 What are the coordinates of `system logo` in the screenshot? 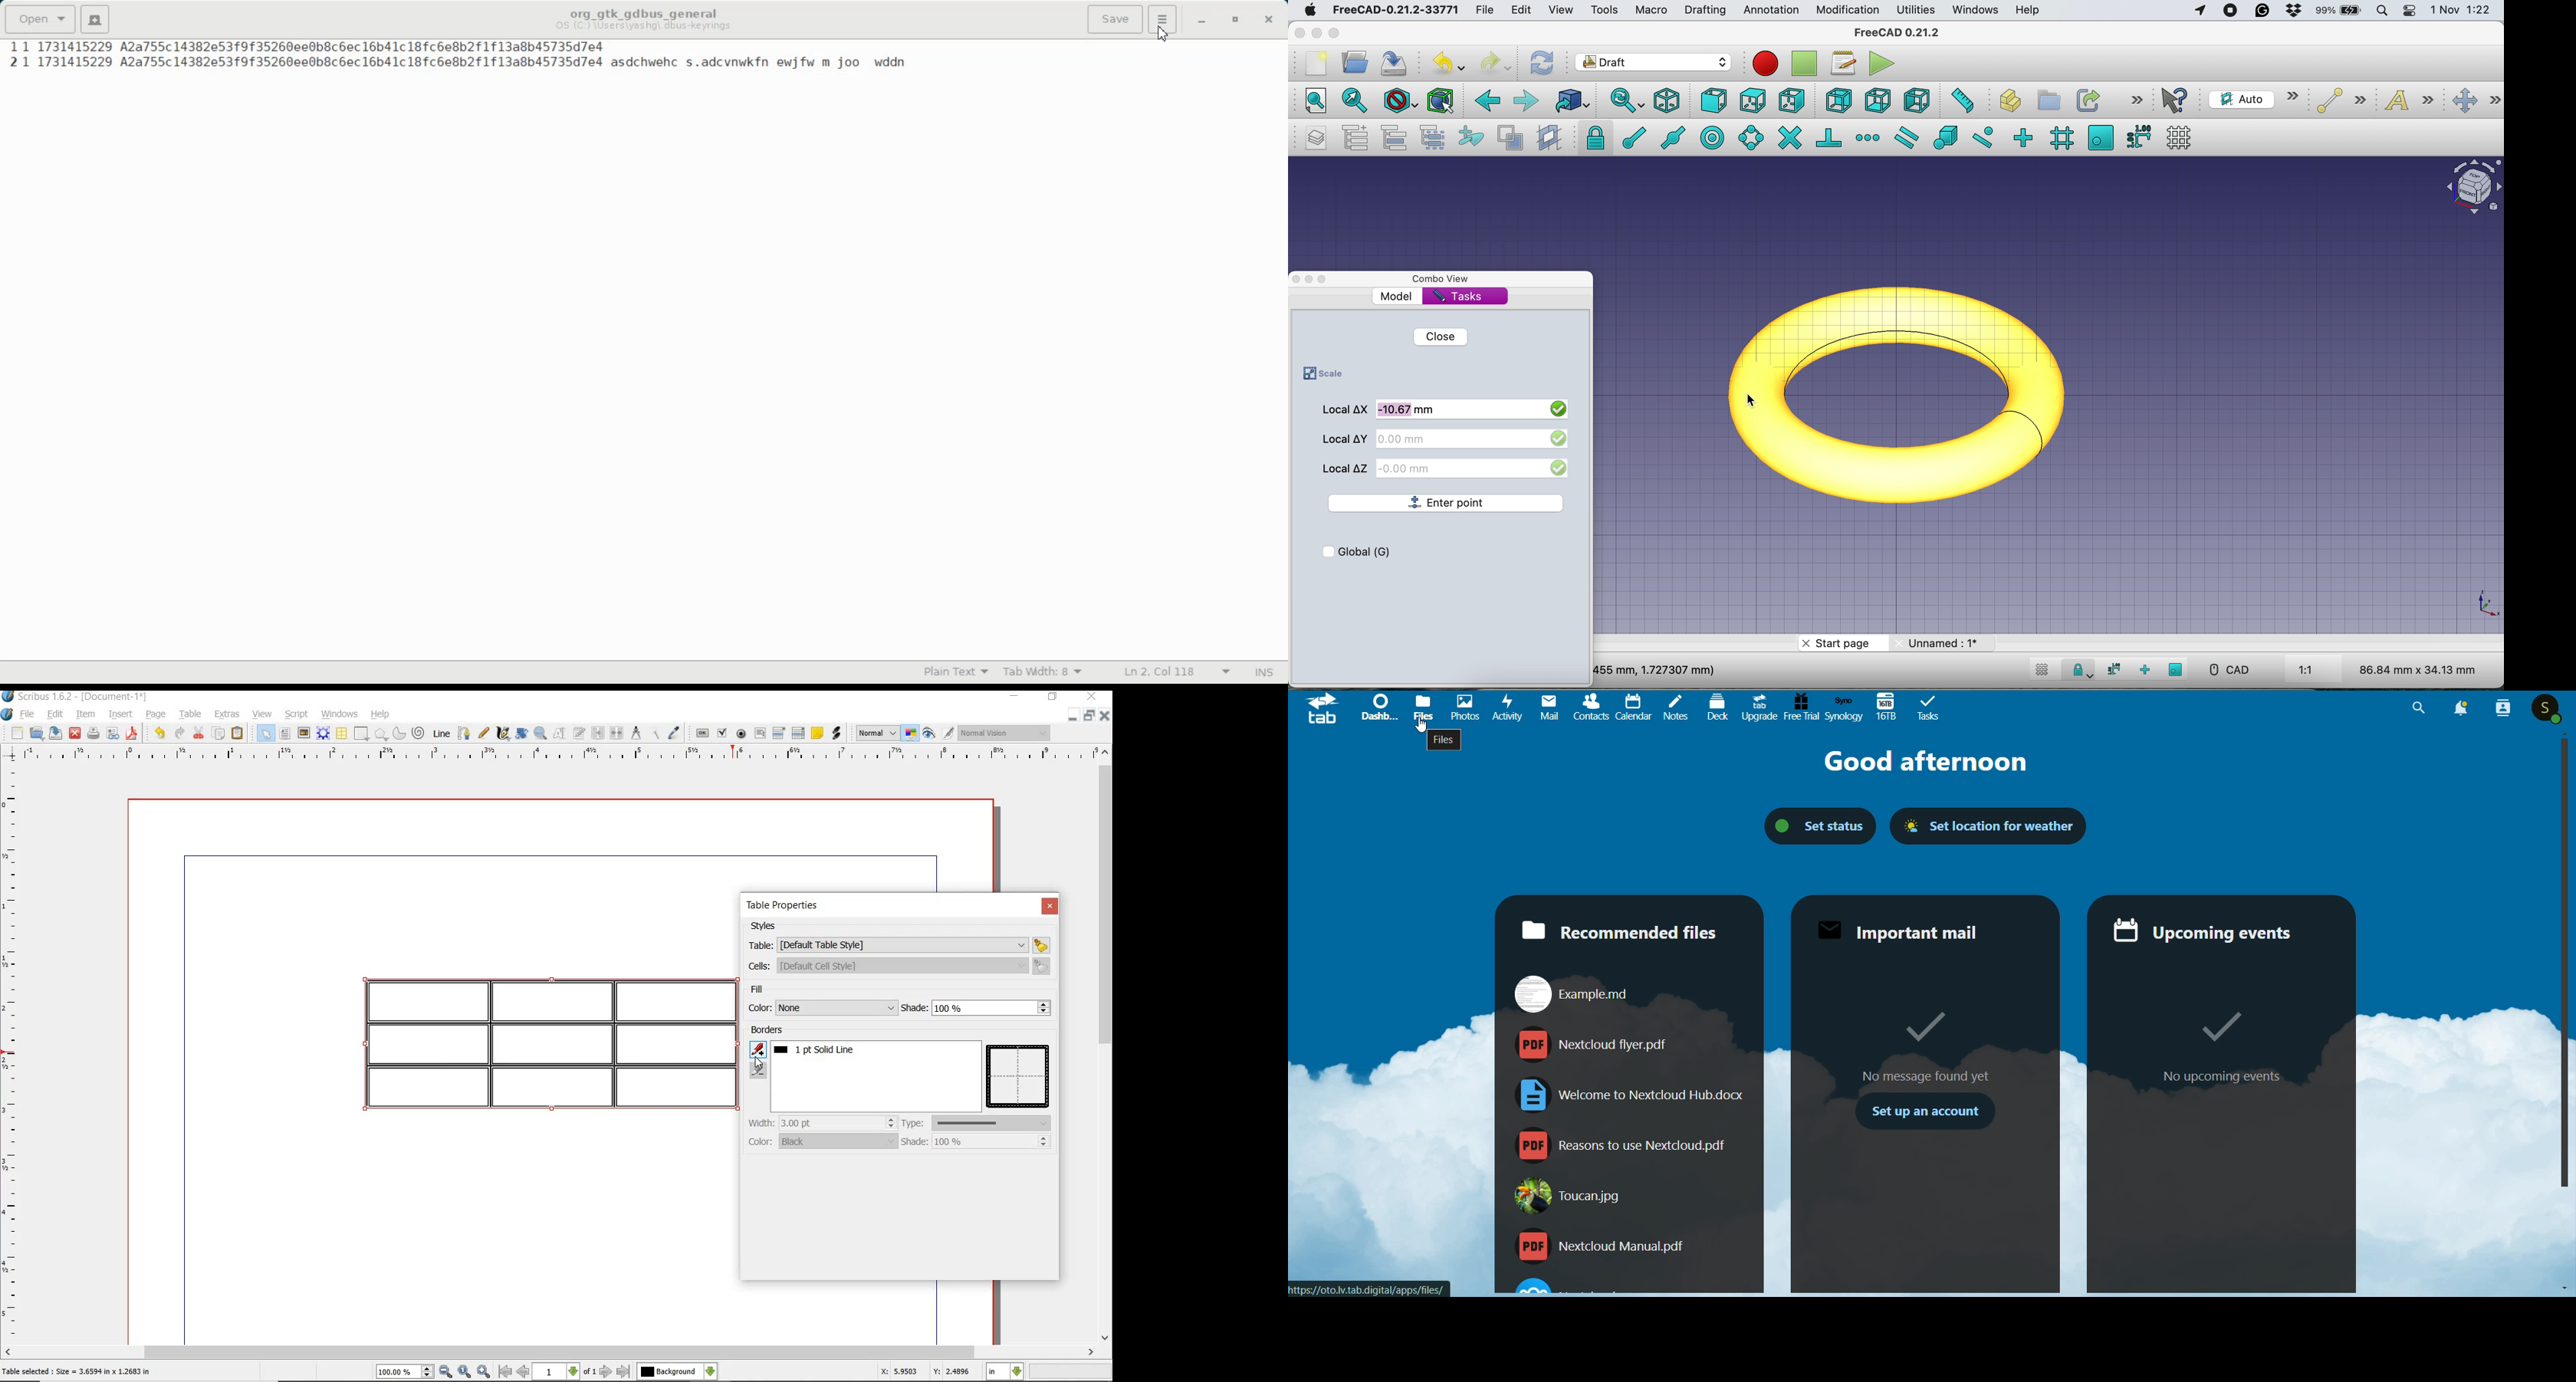 It's located at (7, 714).